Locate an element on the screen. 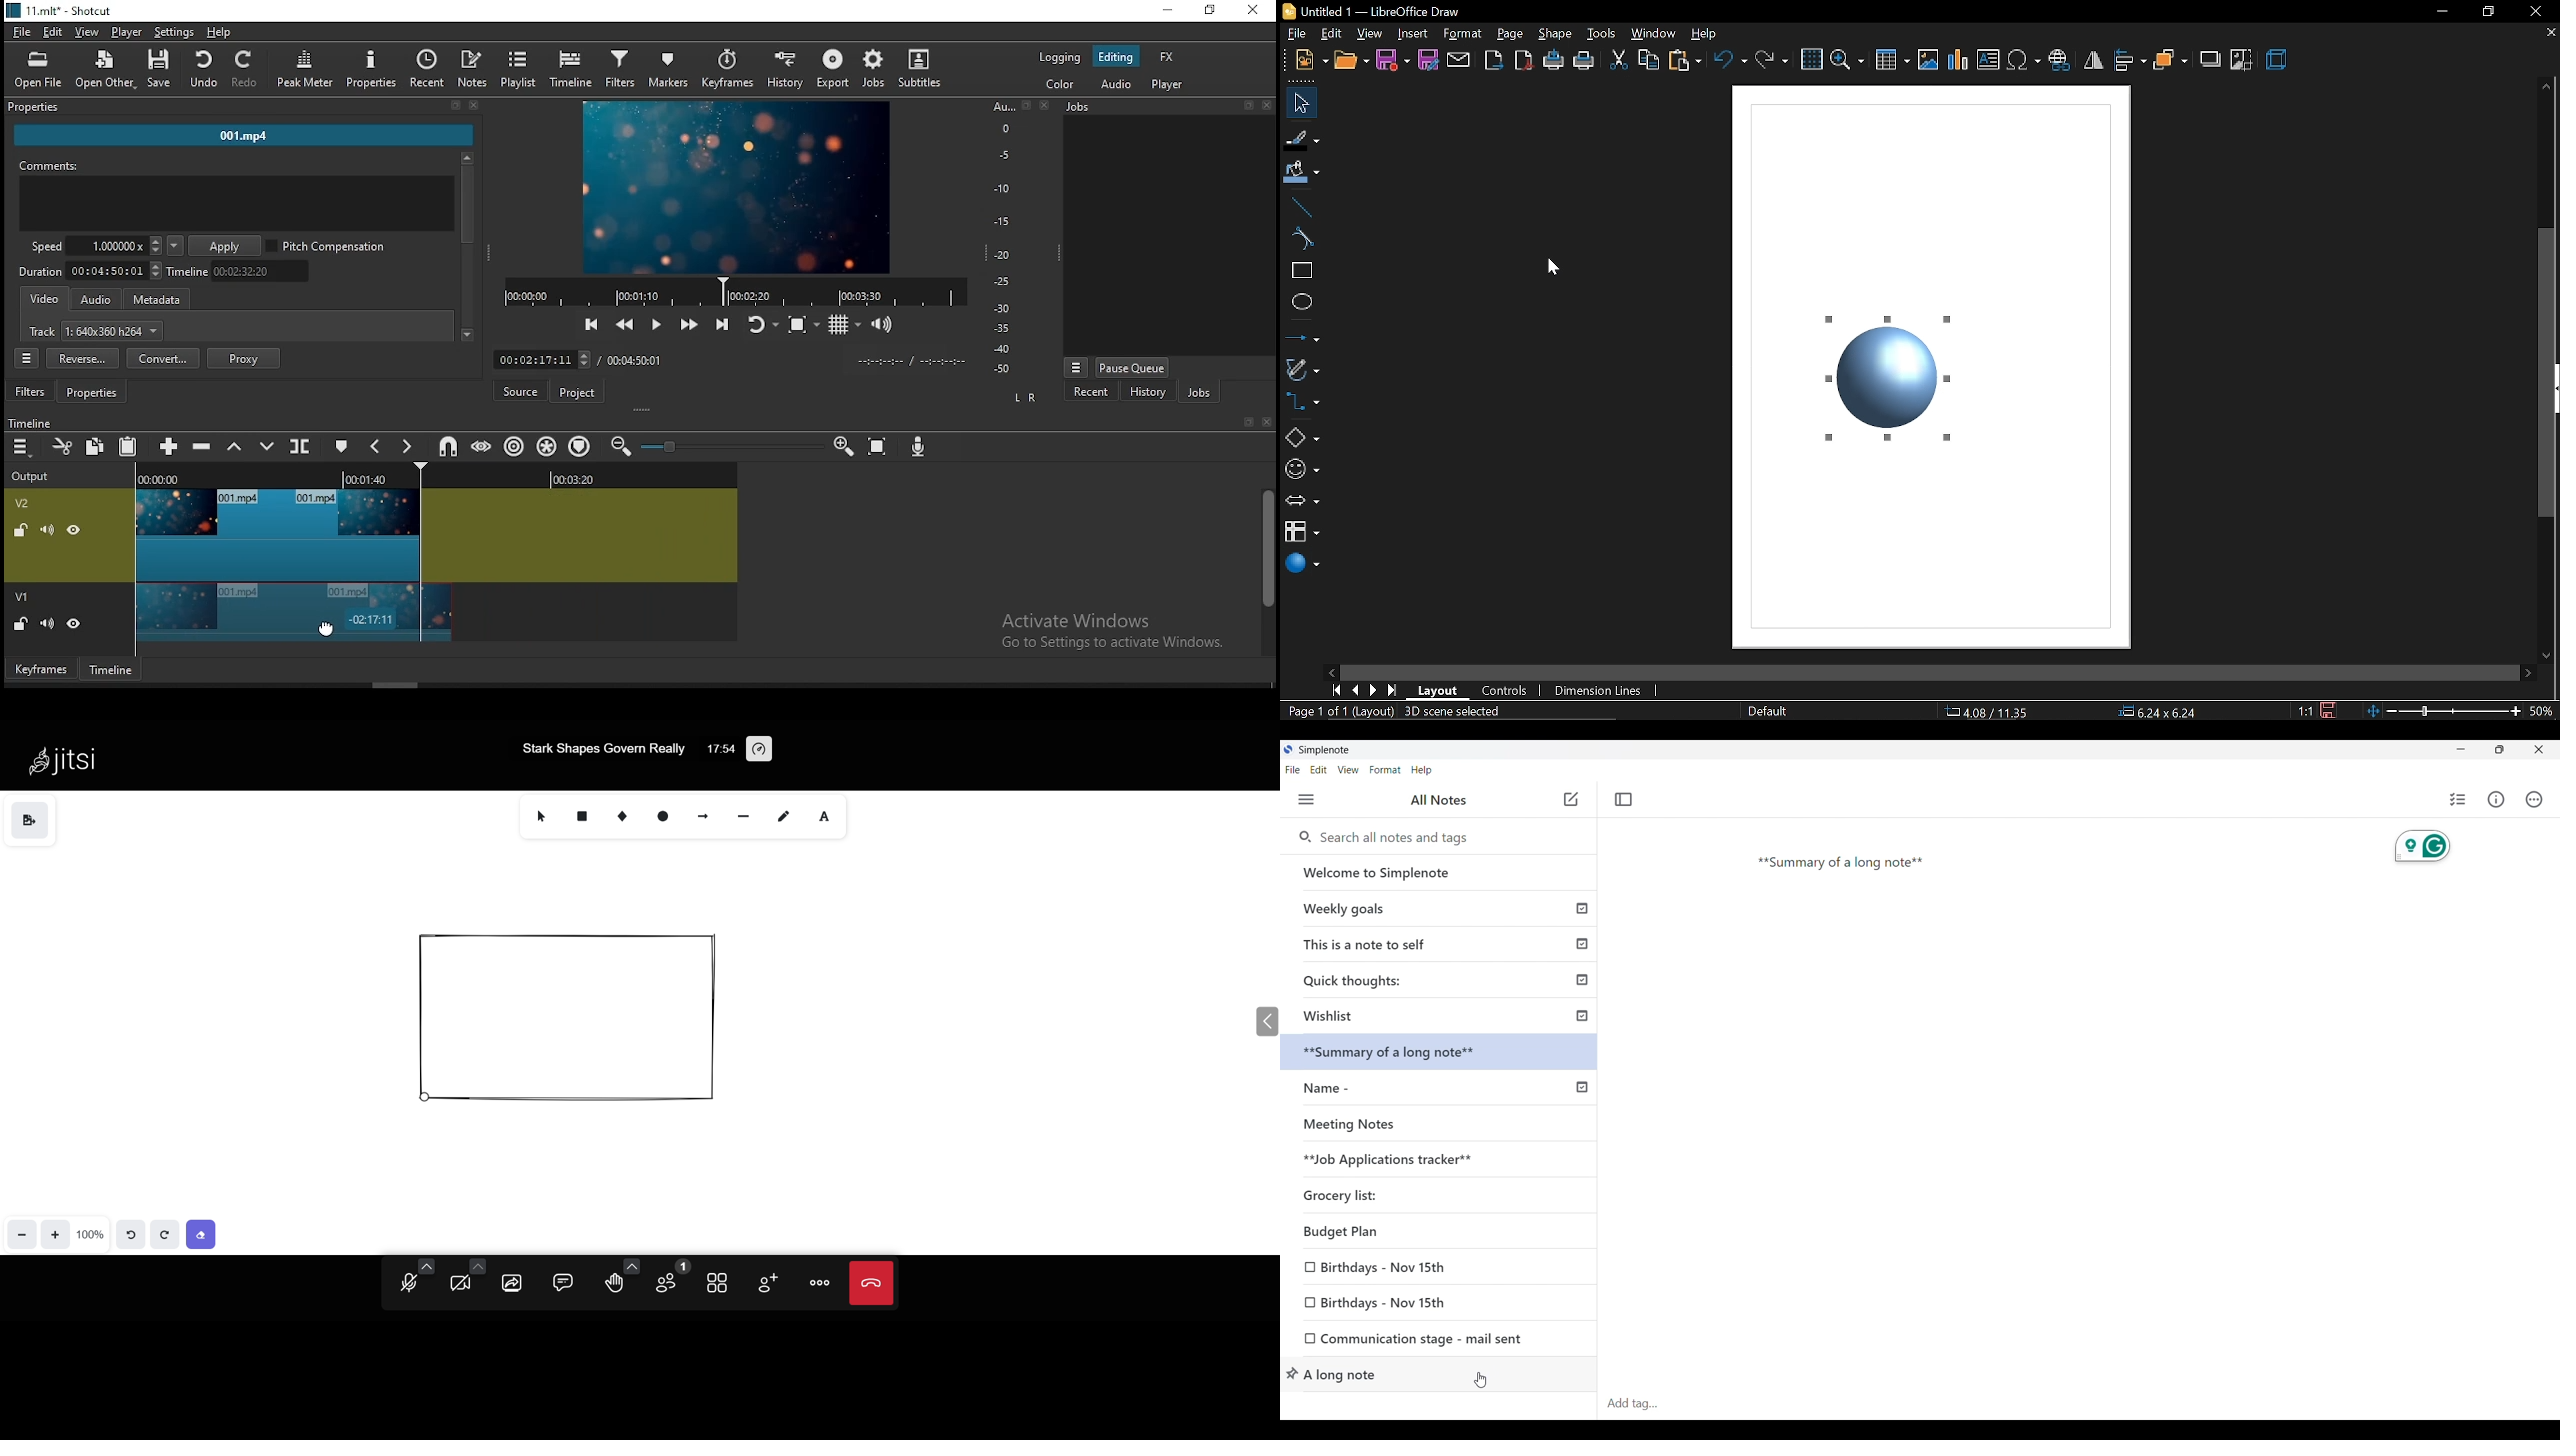 The height and width of the screenshot is (1456, 2576). 50% is located at coordinates (2544, 710).